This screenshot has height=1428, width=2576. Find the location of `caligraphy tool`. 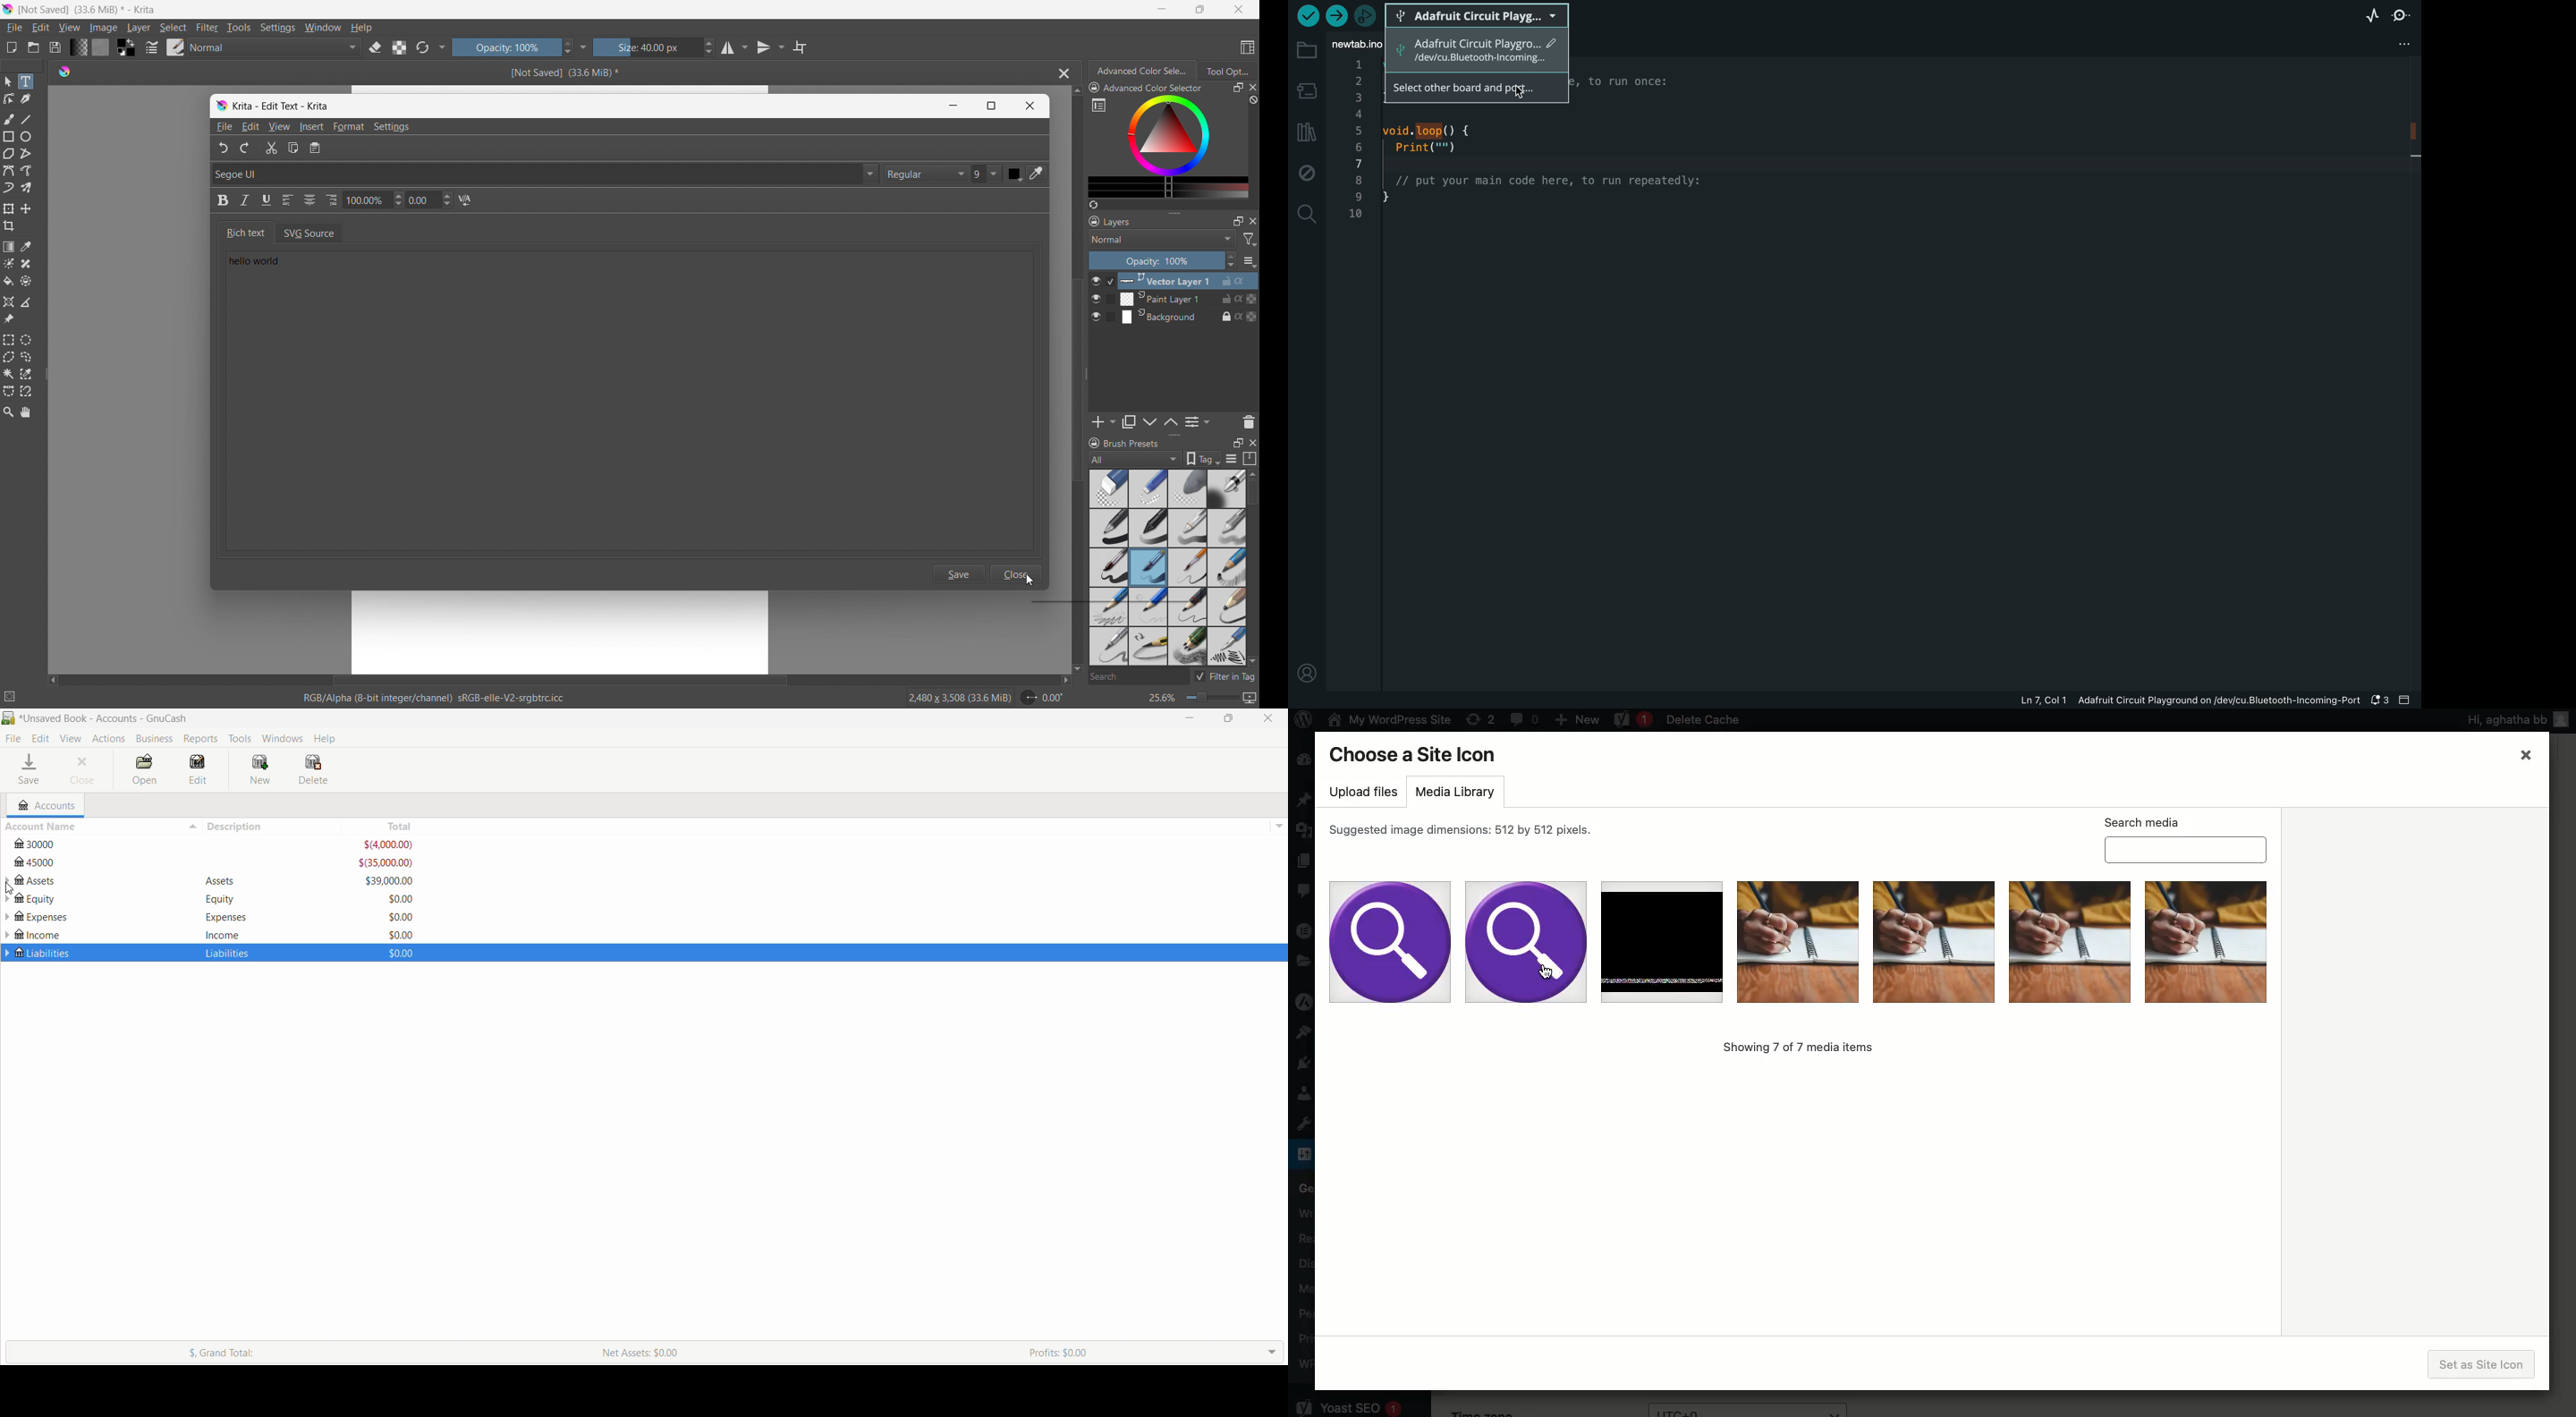

caligraphy tool is located at coordinates (26, 99).